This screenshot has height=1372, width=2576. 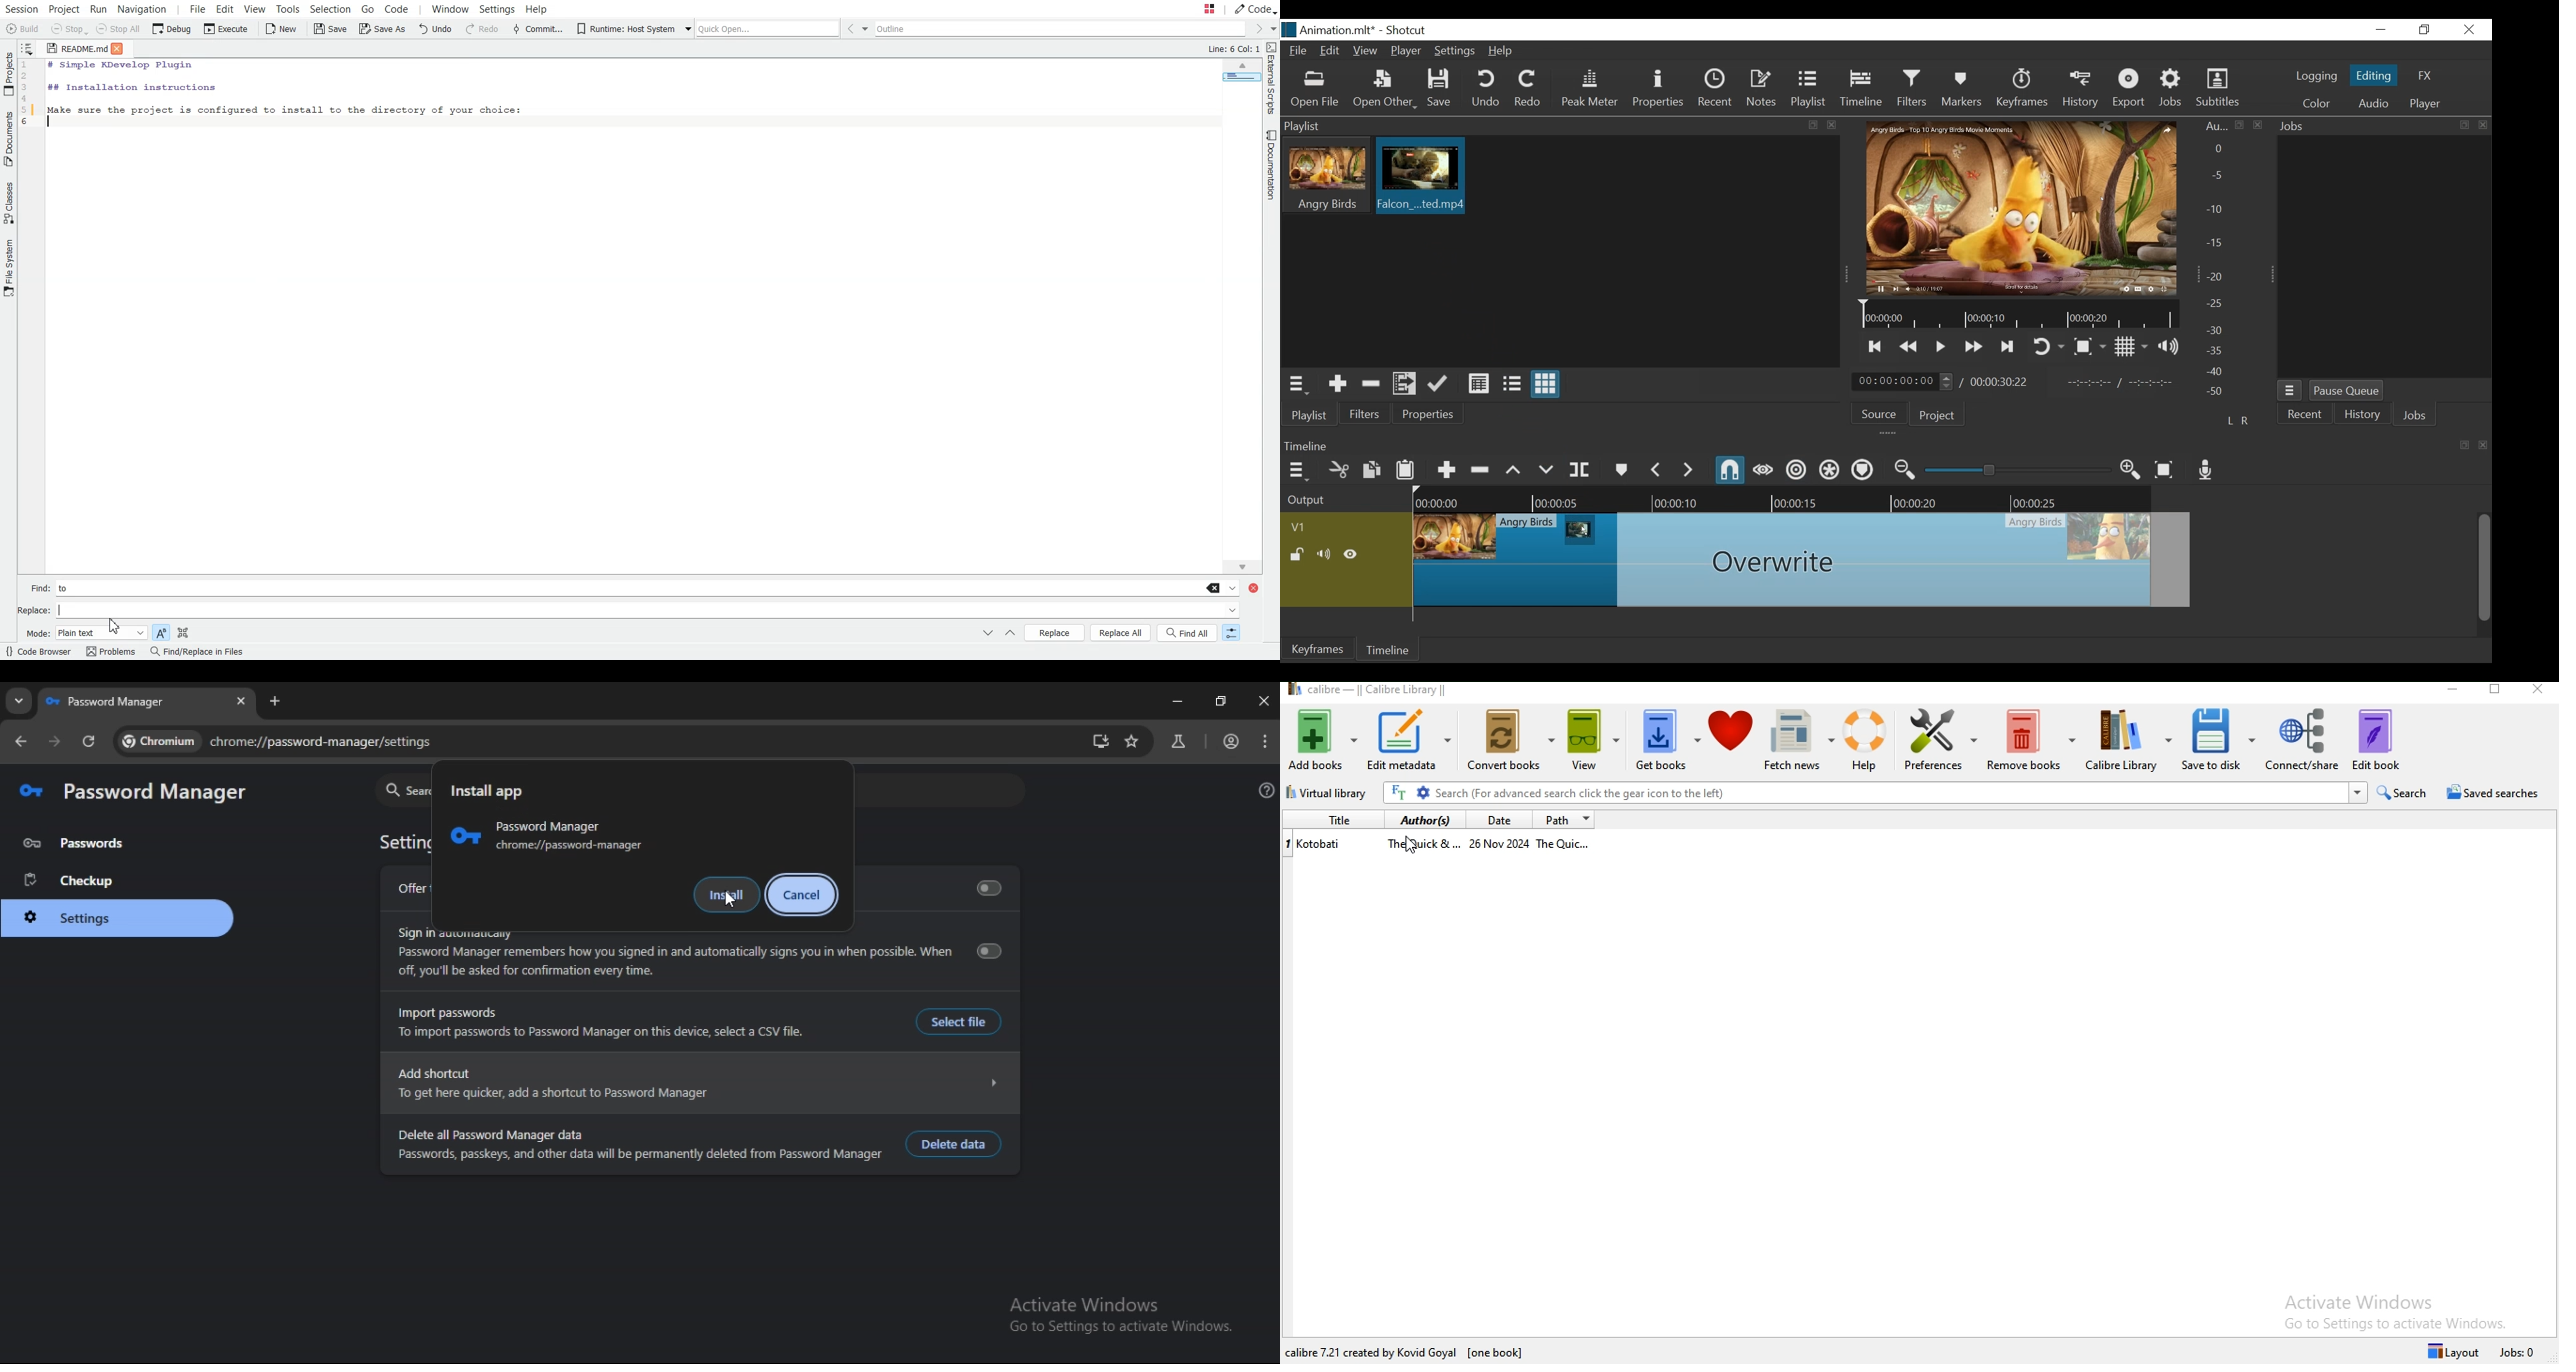 I want to click on Color, so click(x=2319, y=104).